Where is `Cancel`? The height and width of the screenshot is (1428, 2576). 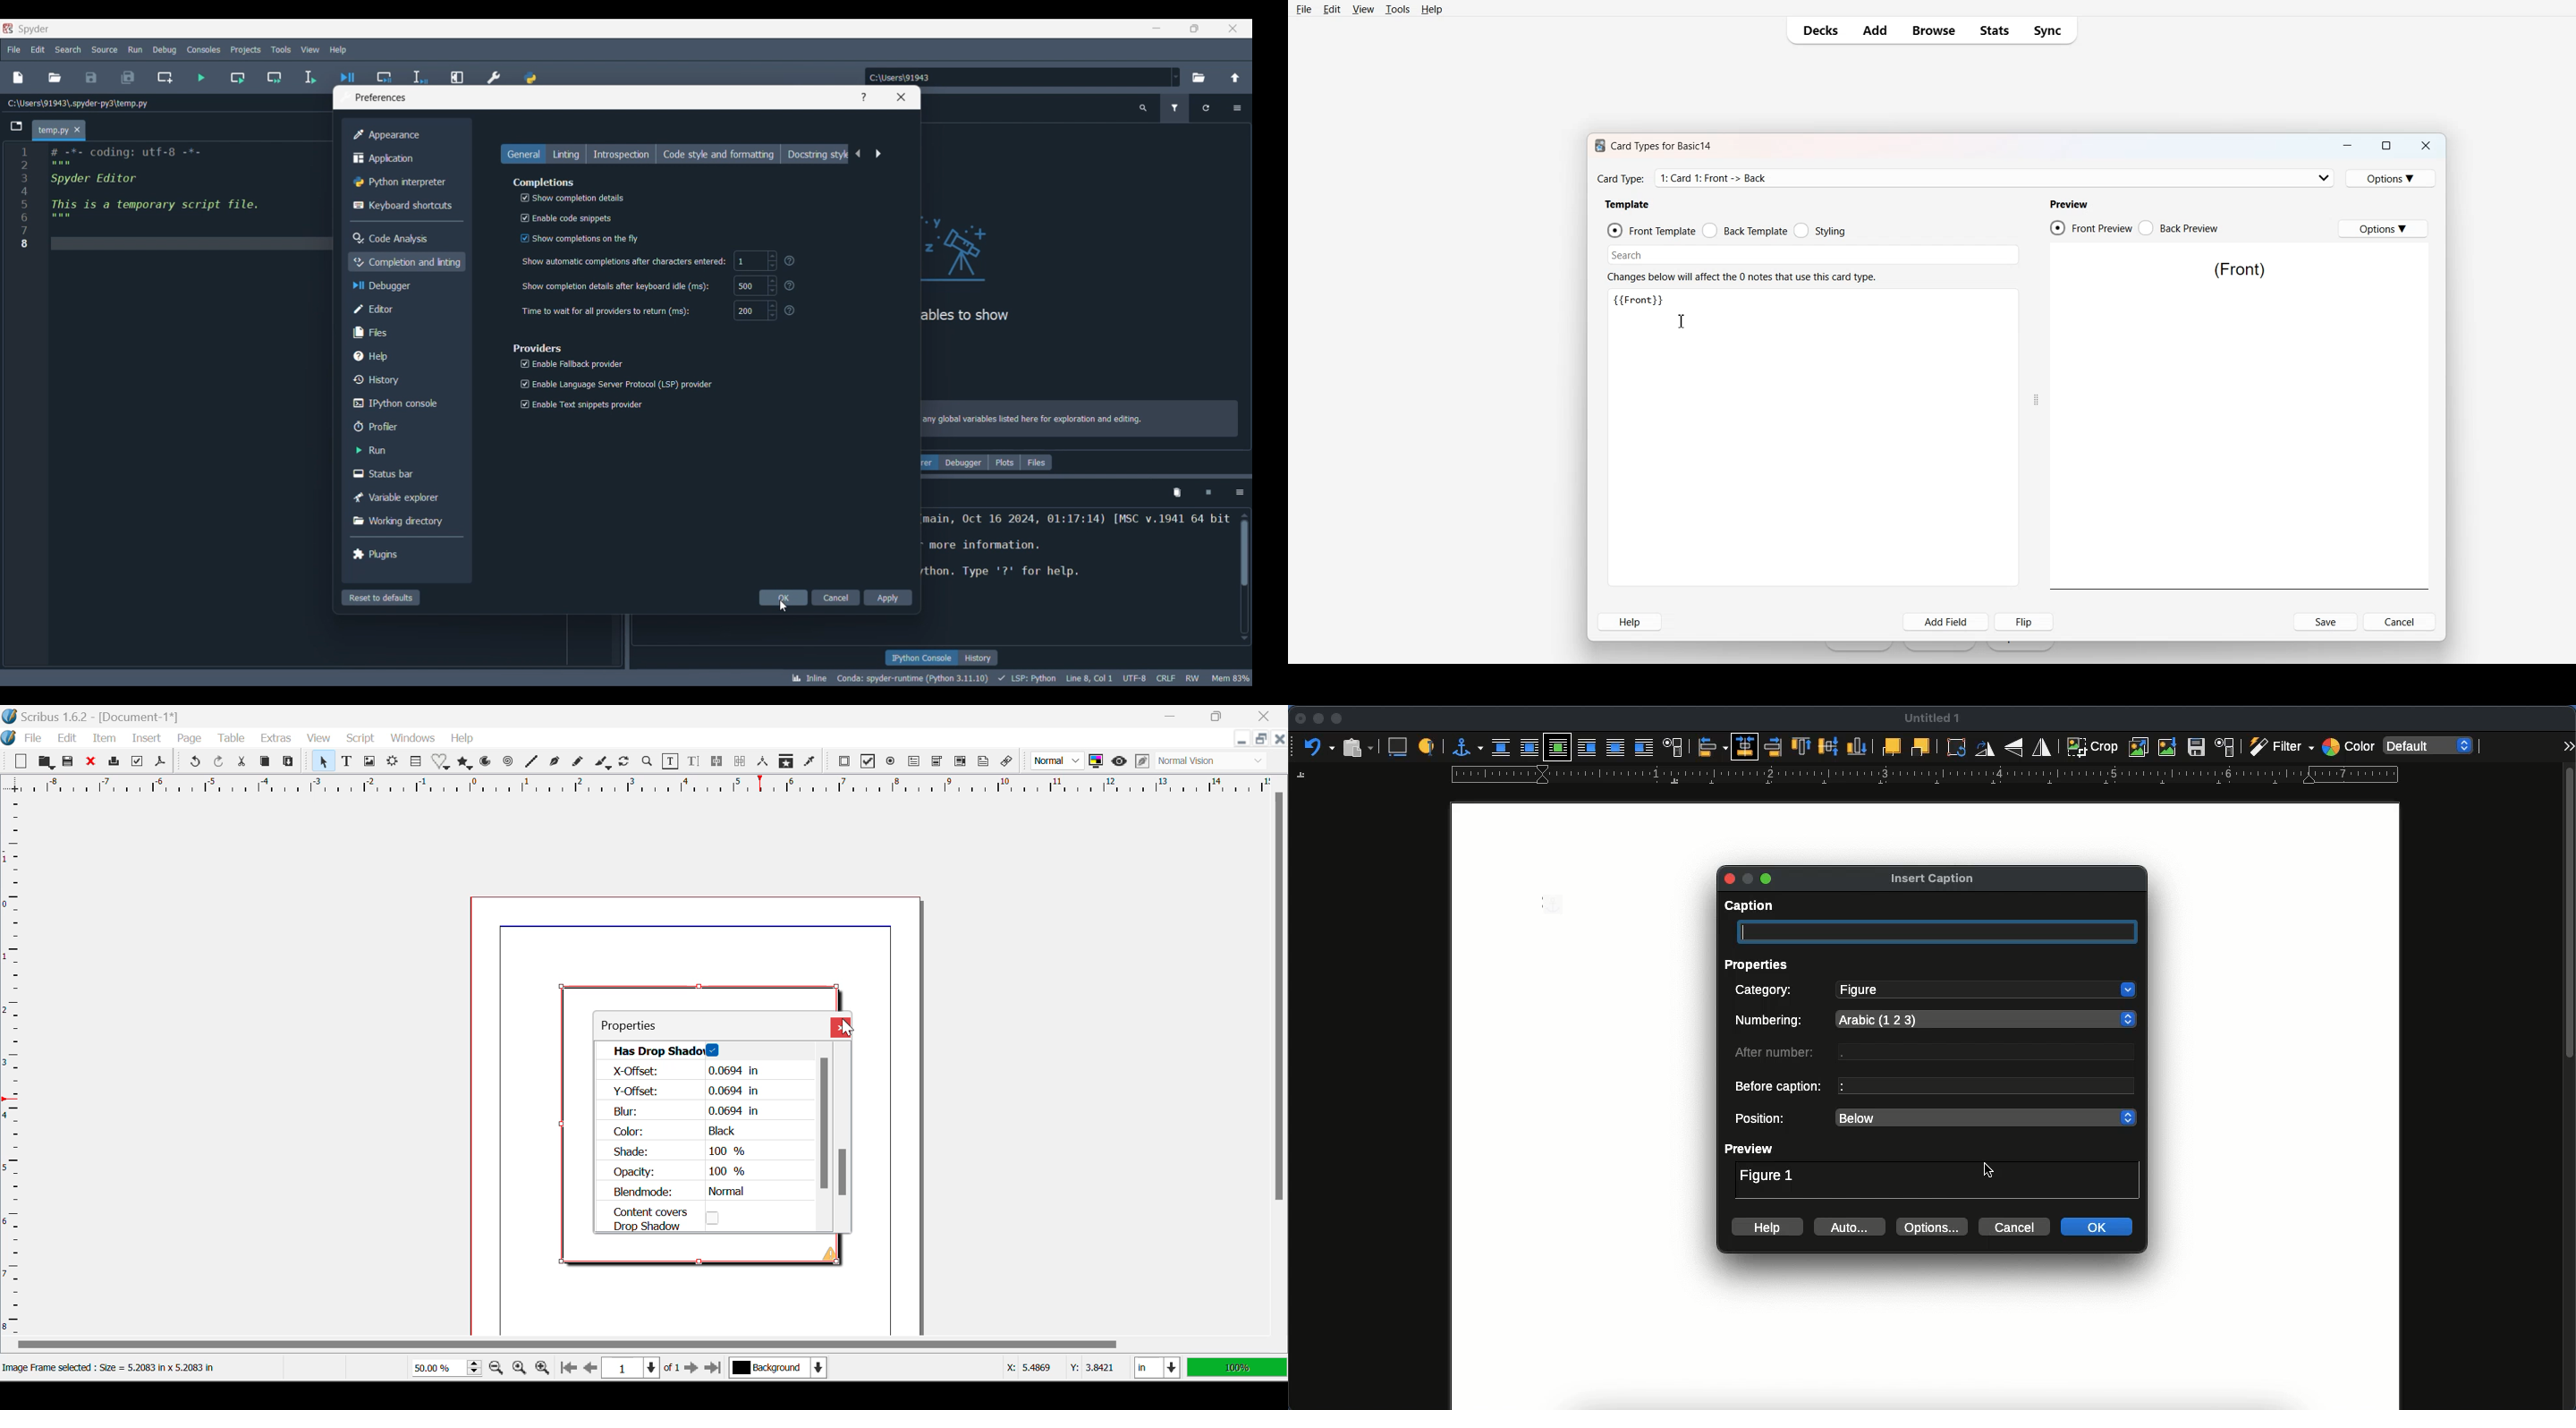 Cancel is located at coordinates (2400, 622).